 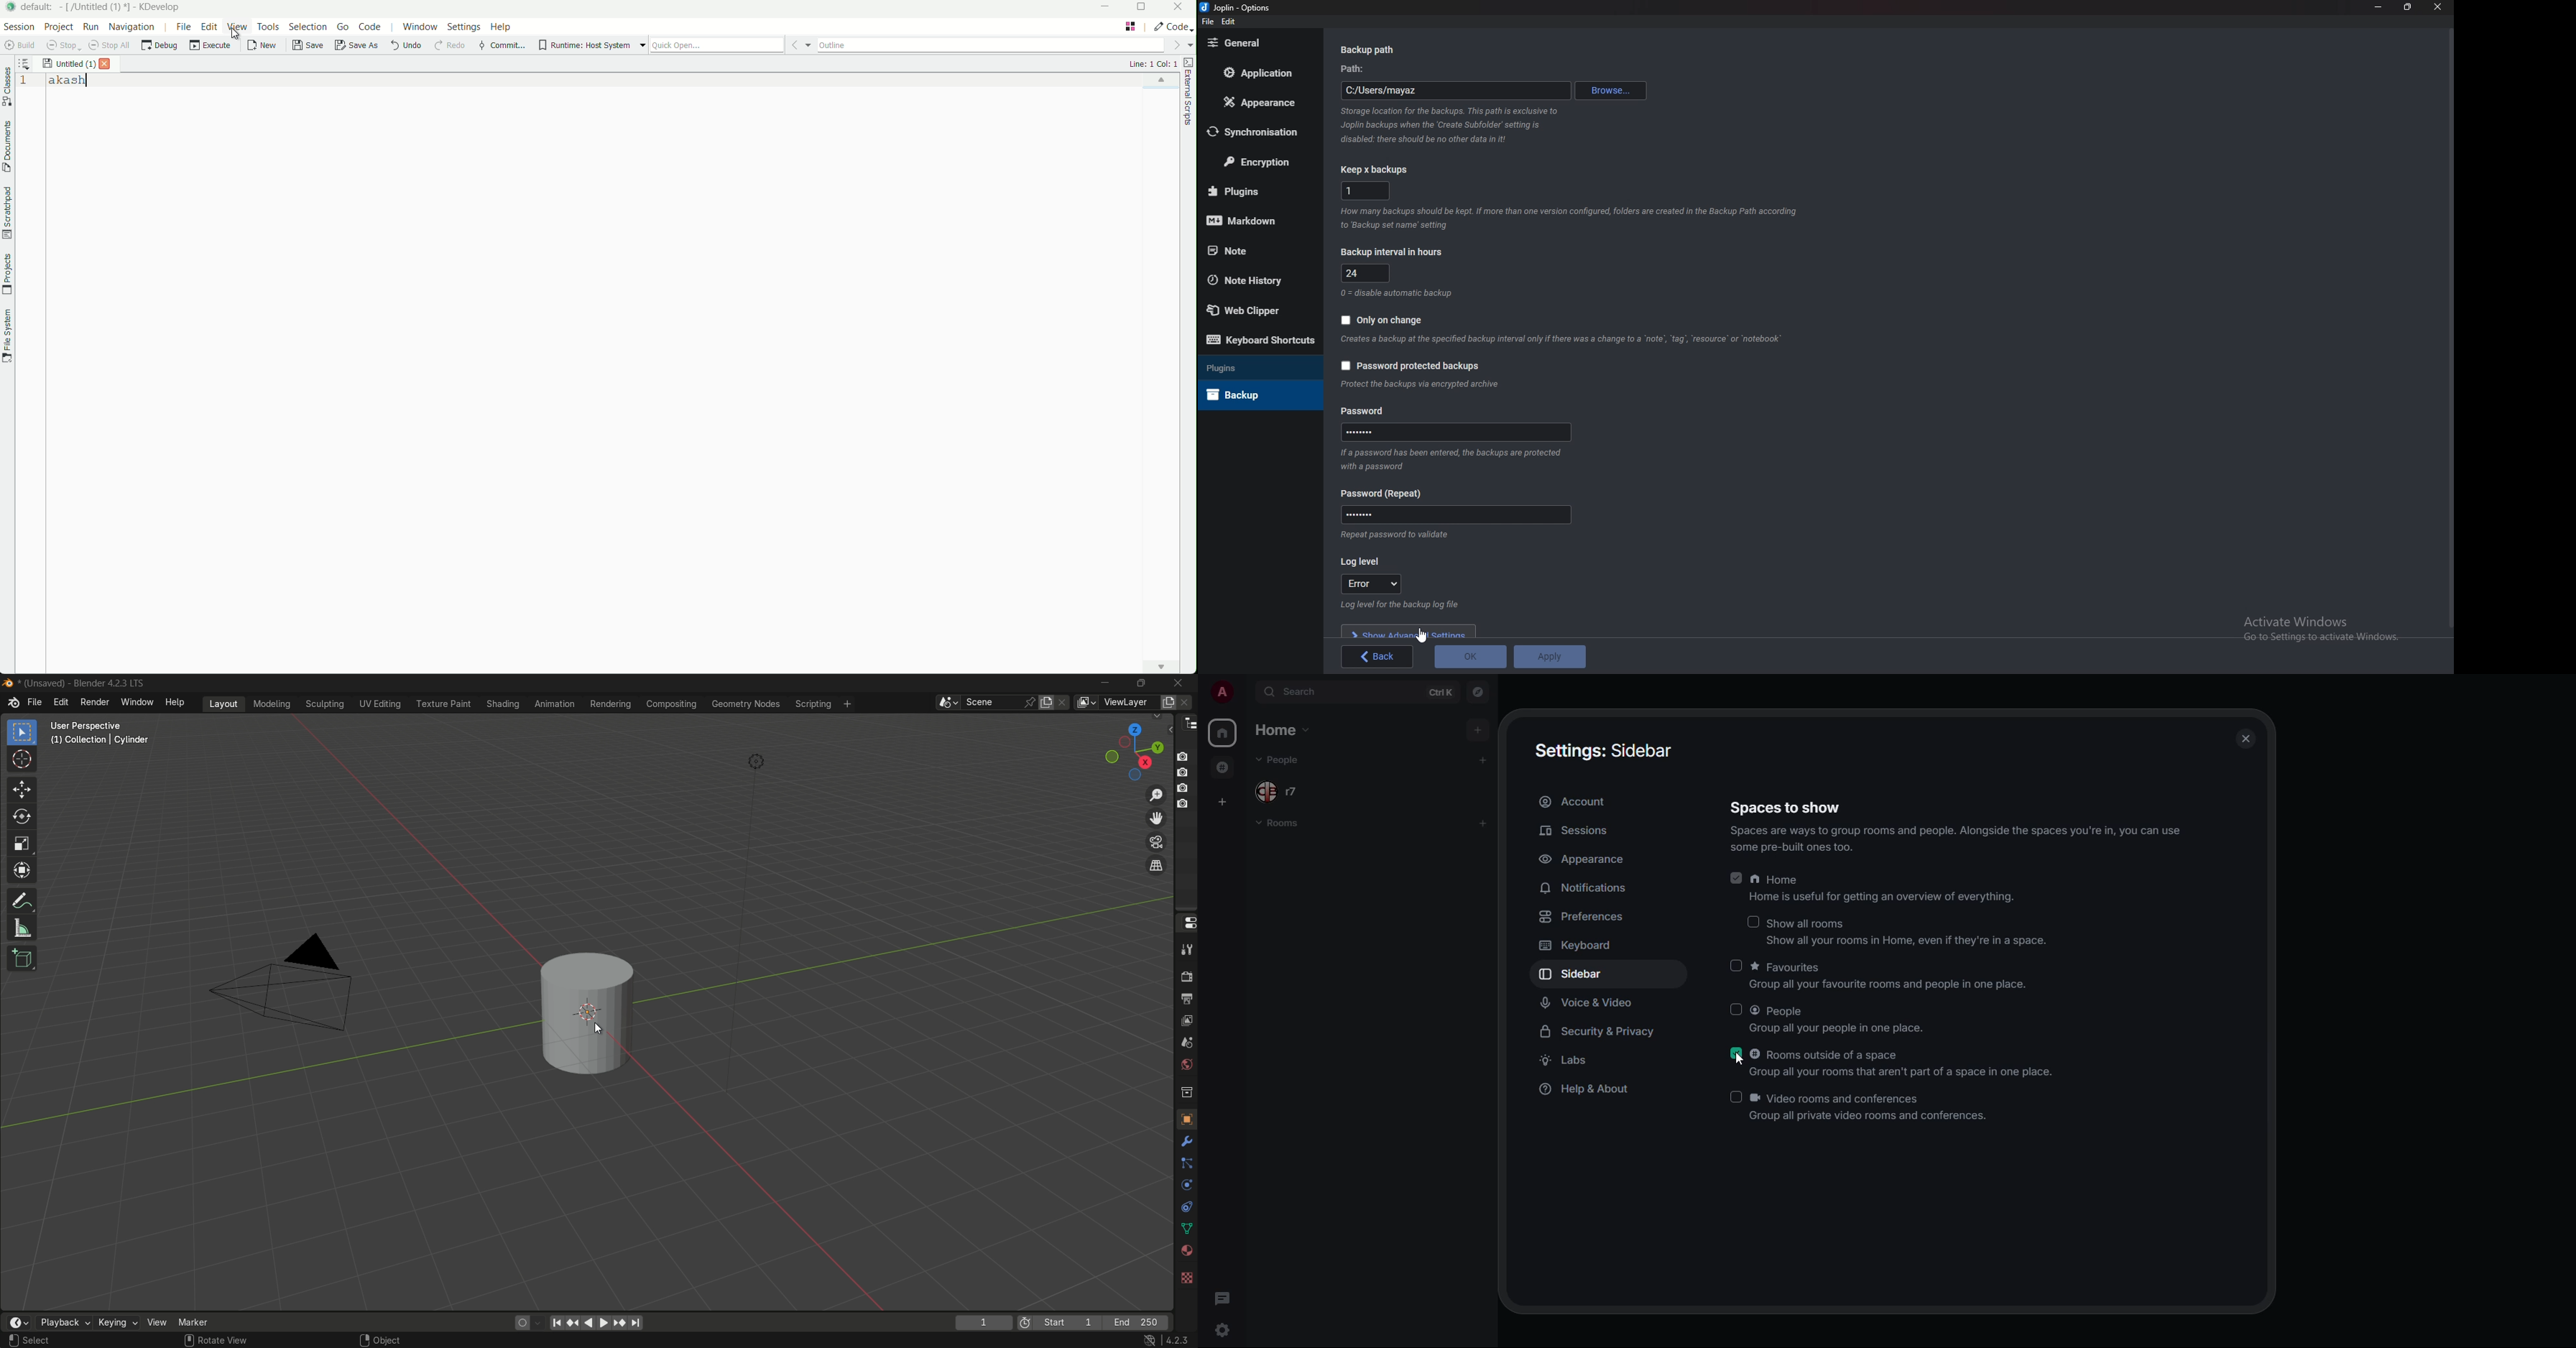 I want to click on add cube, so click(x=22, y=957).